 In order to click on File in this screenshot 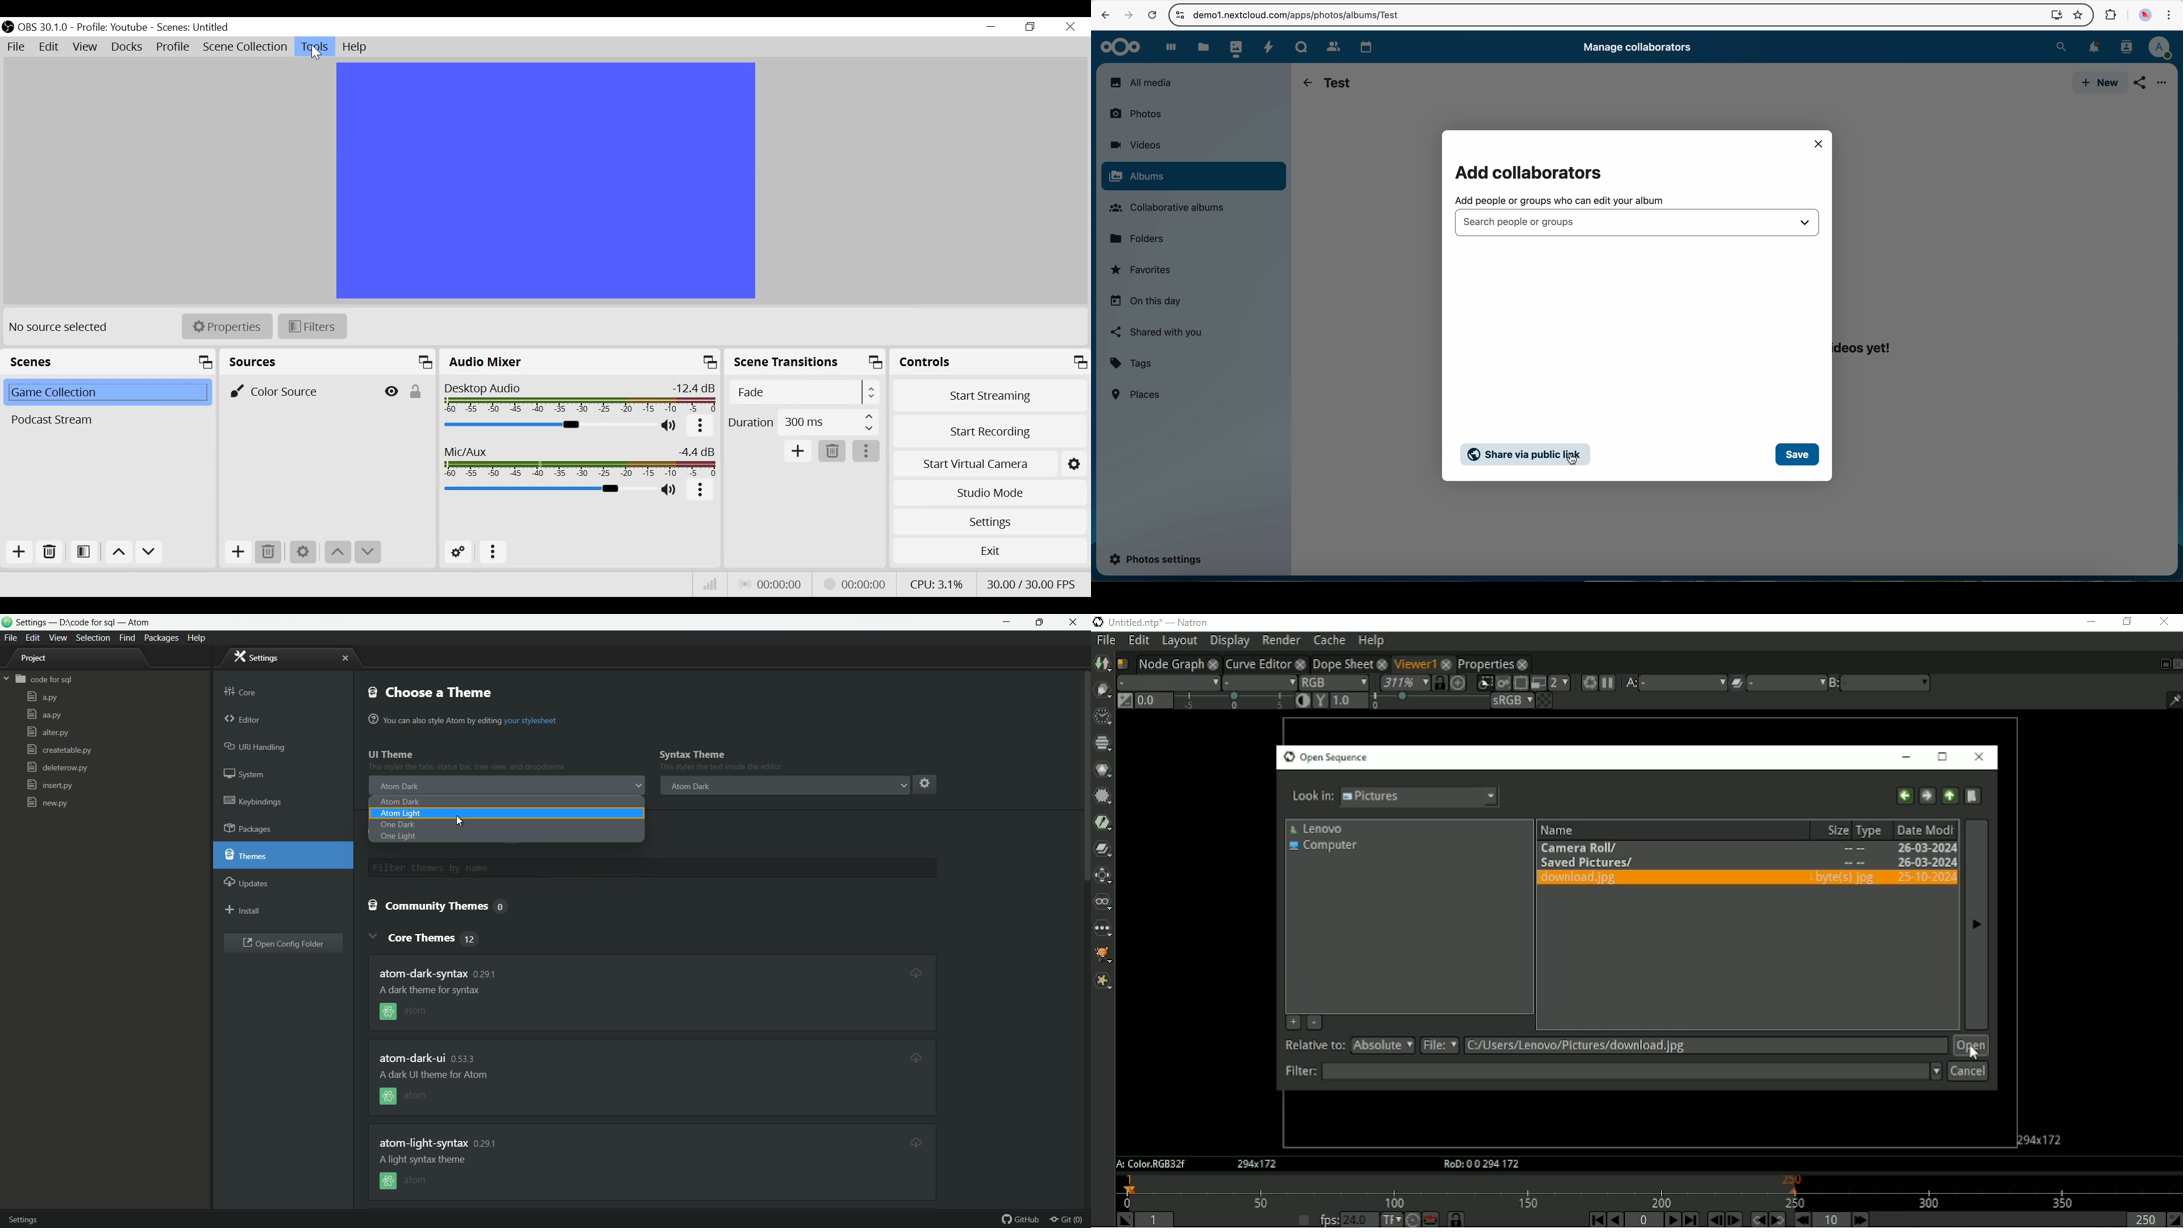, I will do `click(1106, 639)`.